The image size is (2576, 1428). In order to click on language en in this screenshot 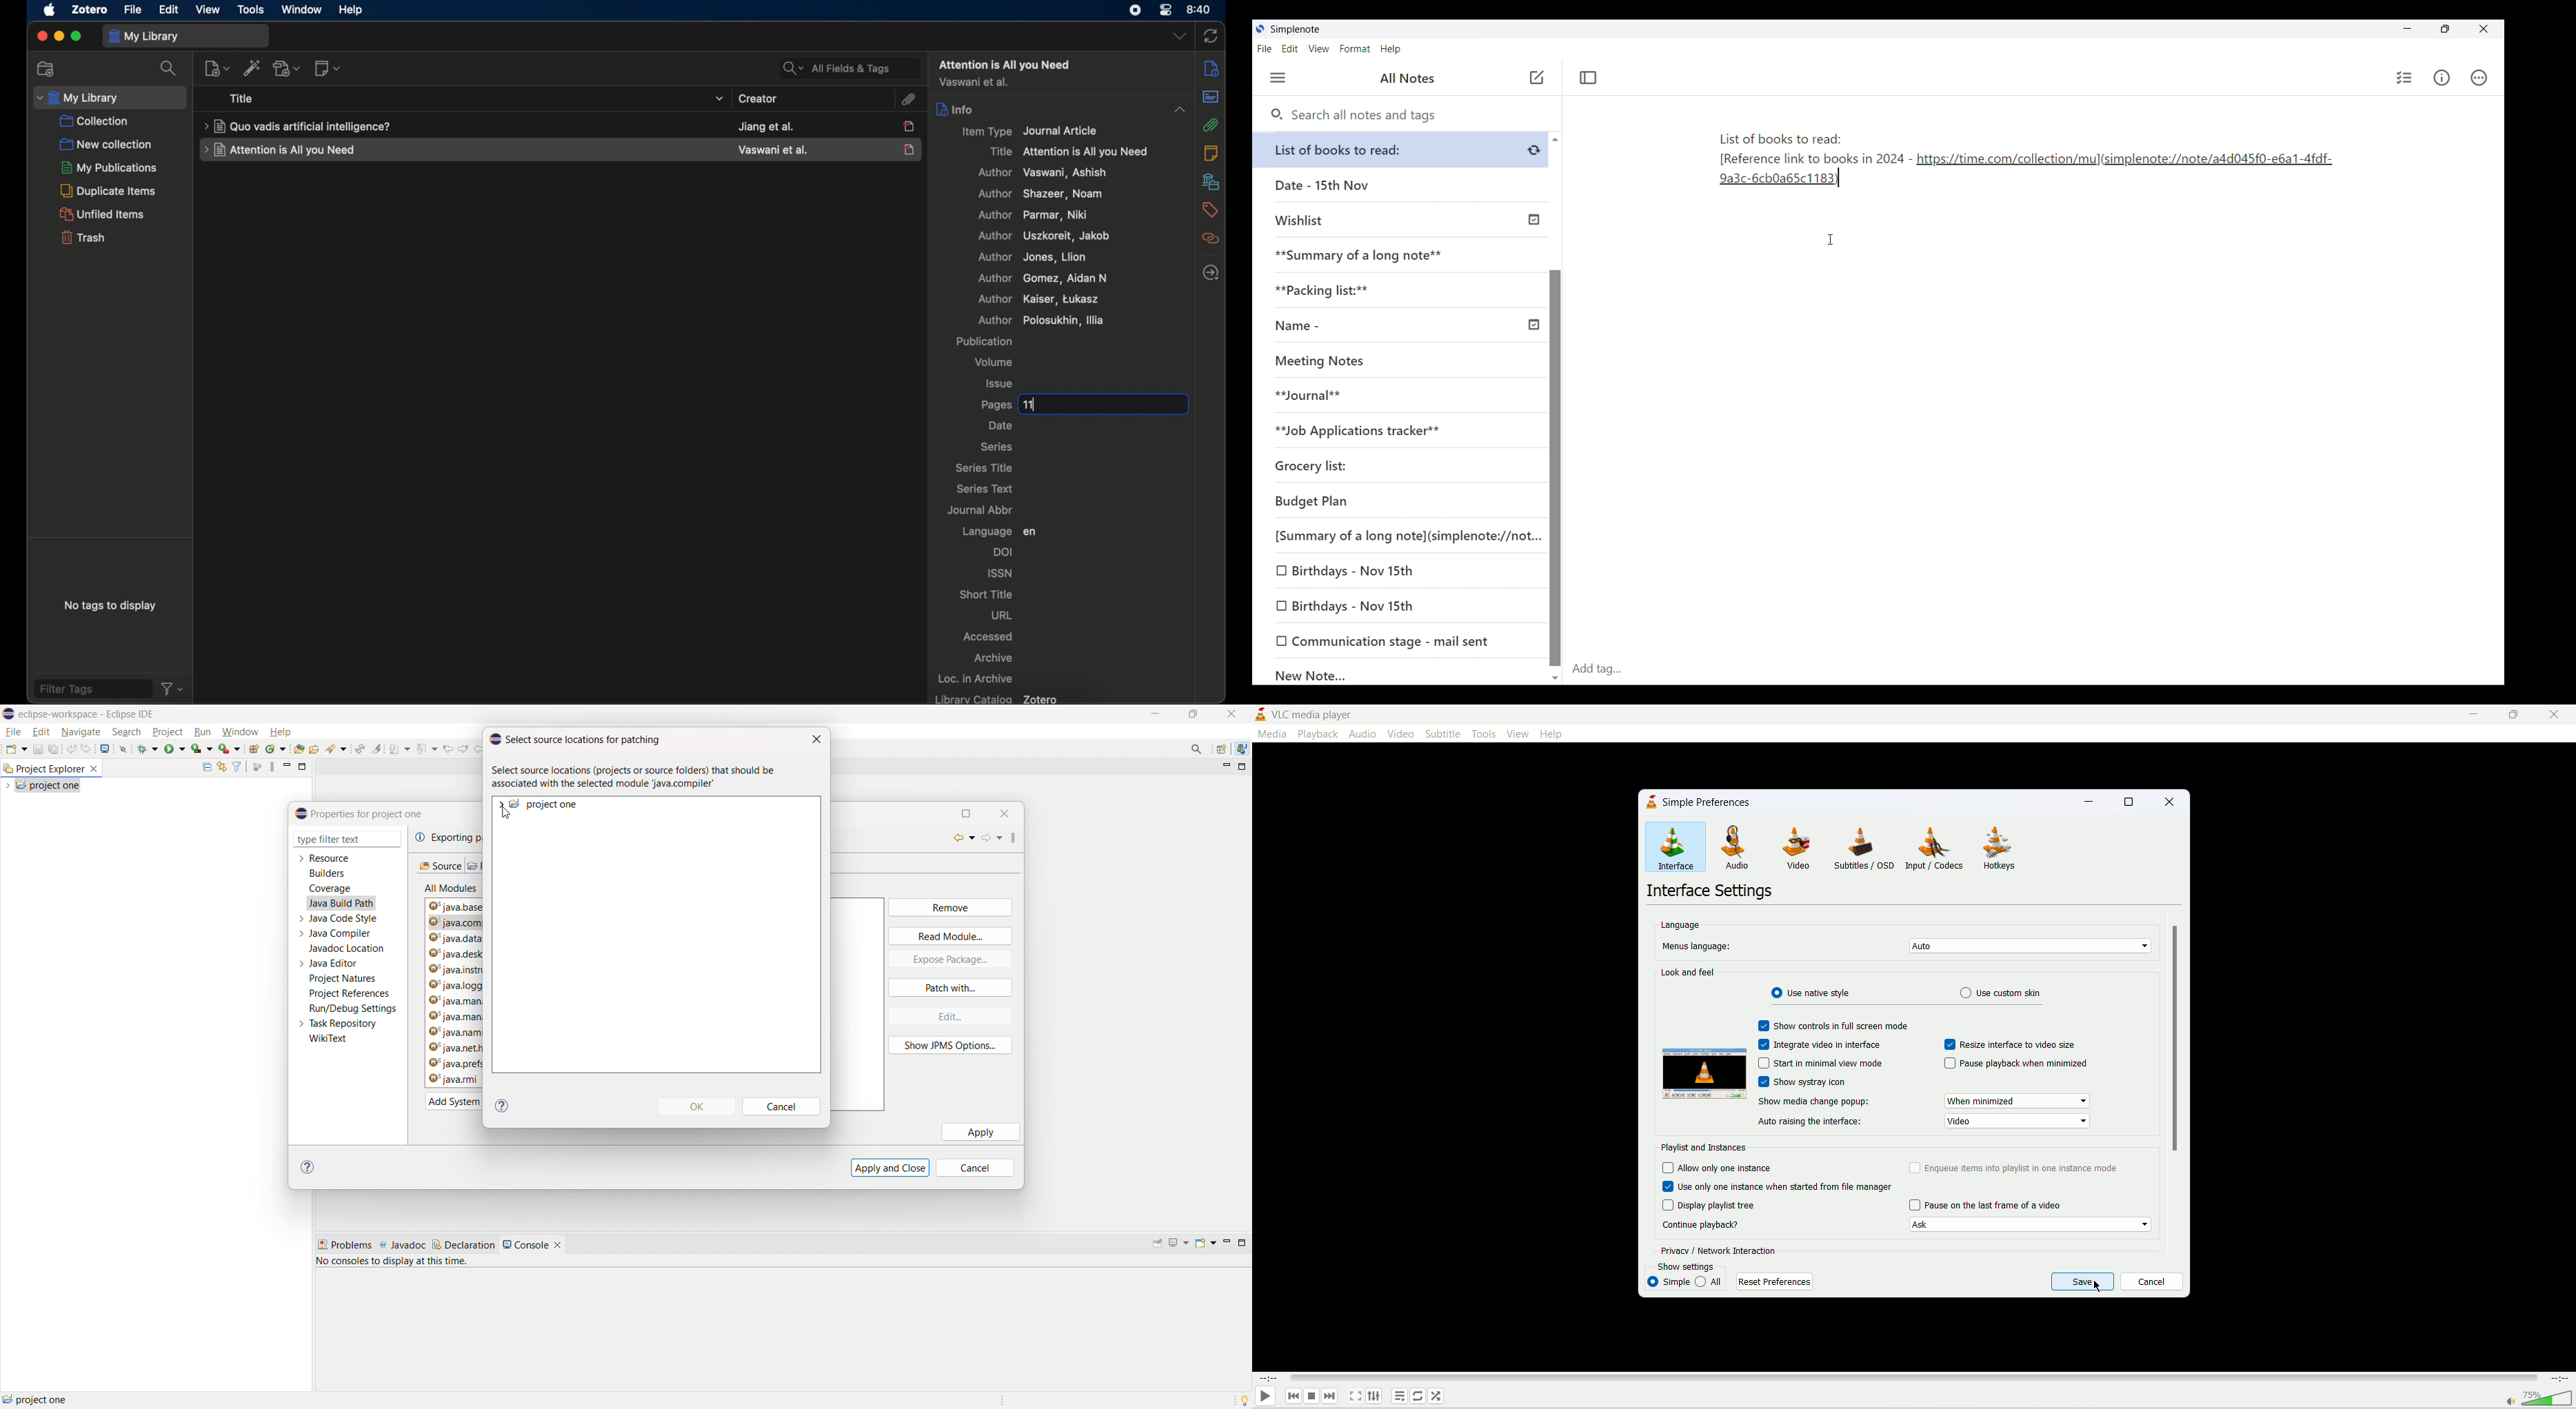, I will do `click(999, 531)`.